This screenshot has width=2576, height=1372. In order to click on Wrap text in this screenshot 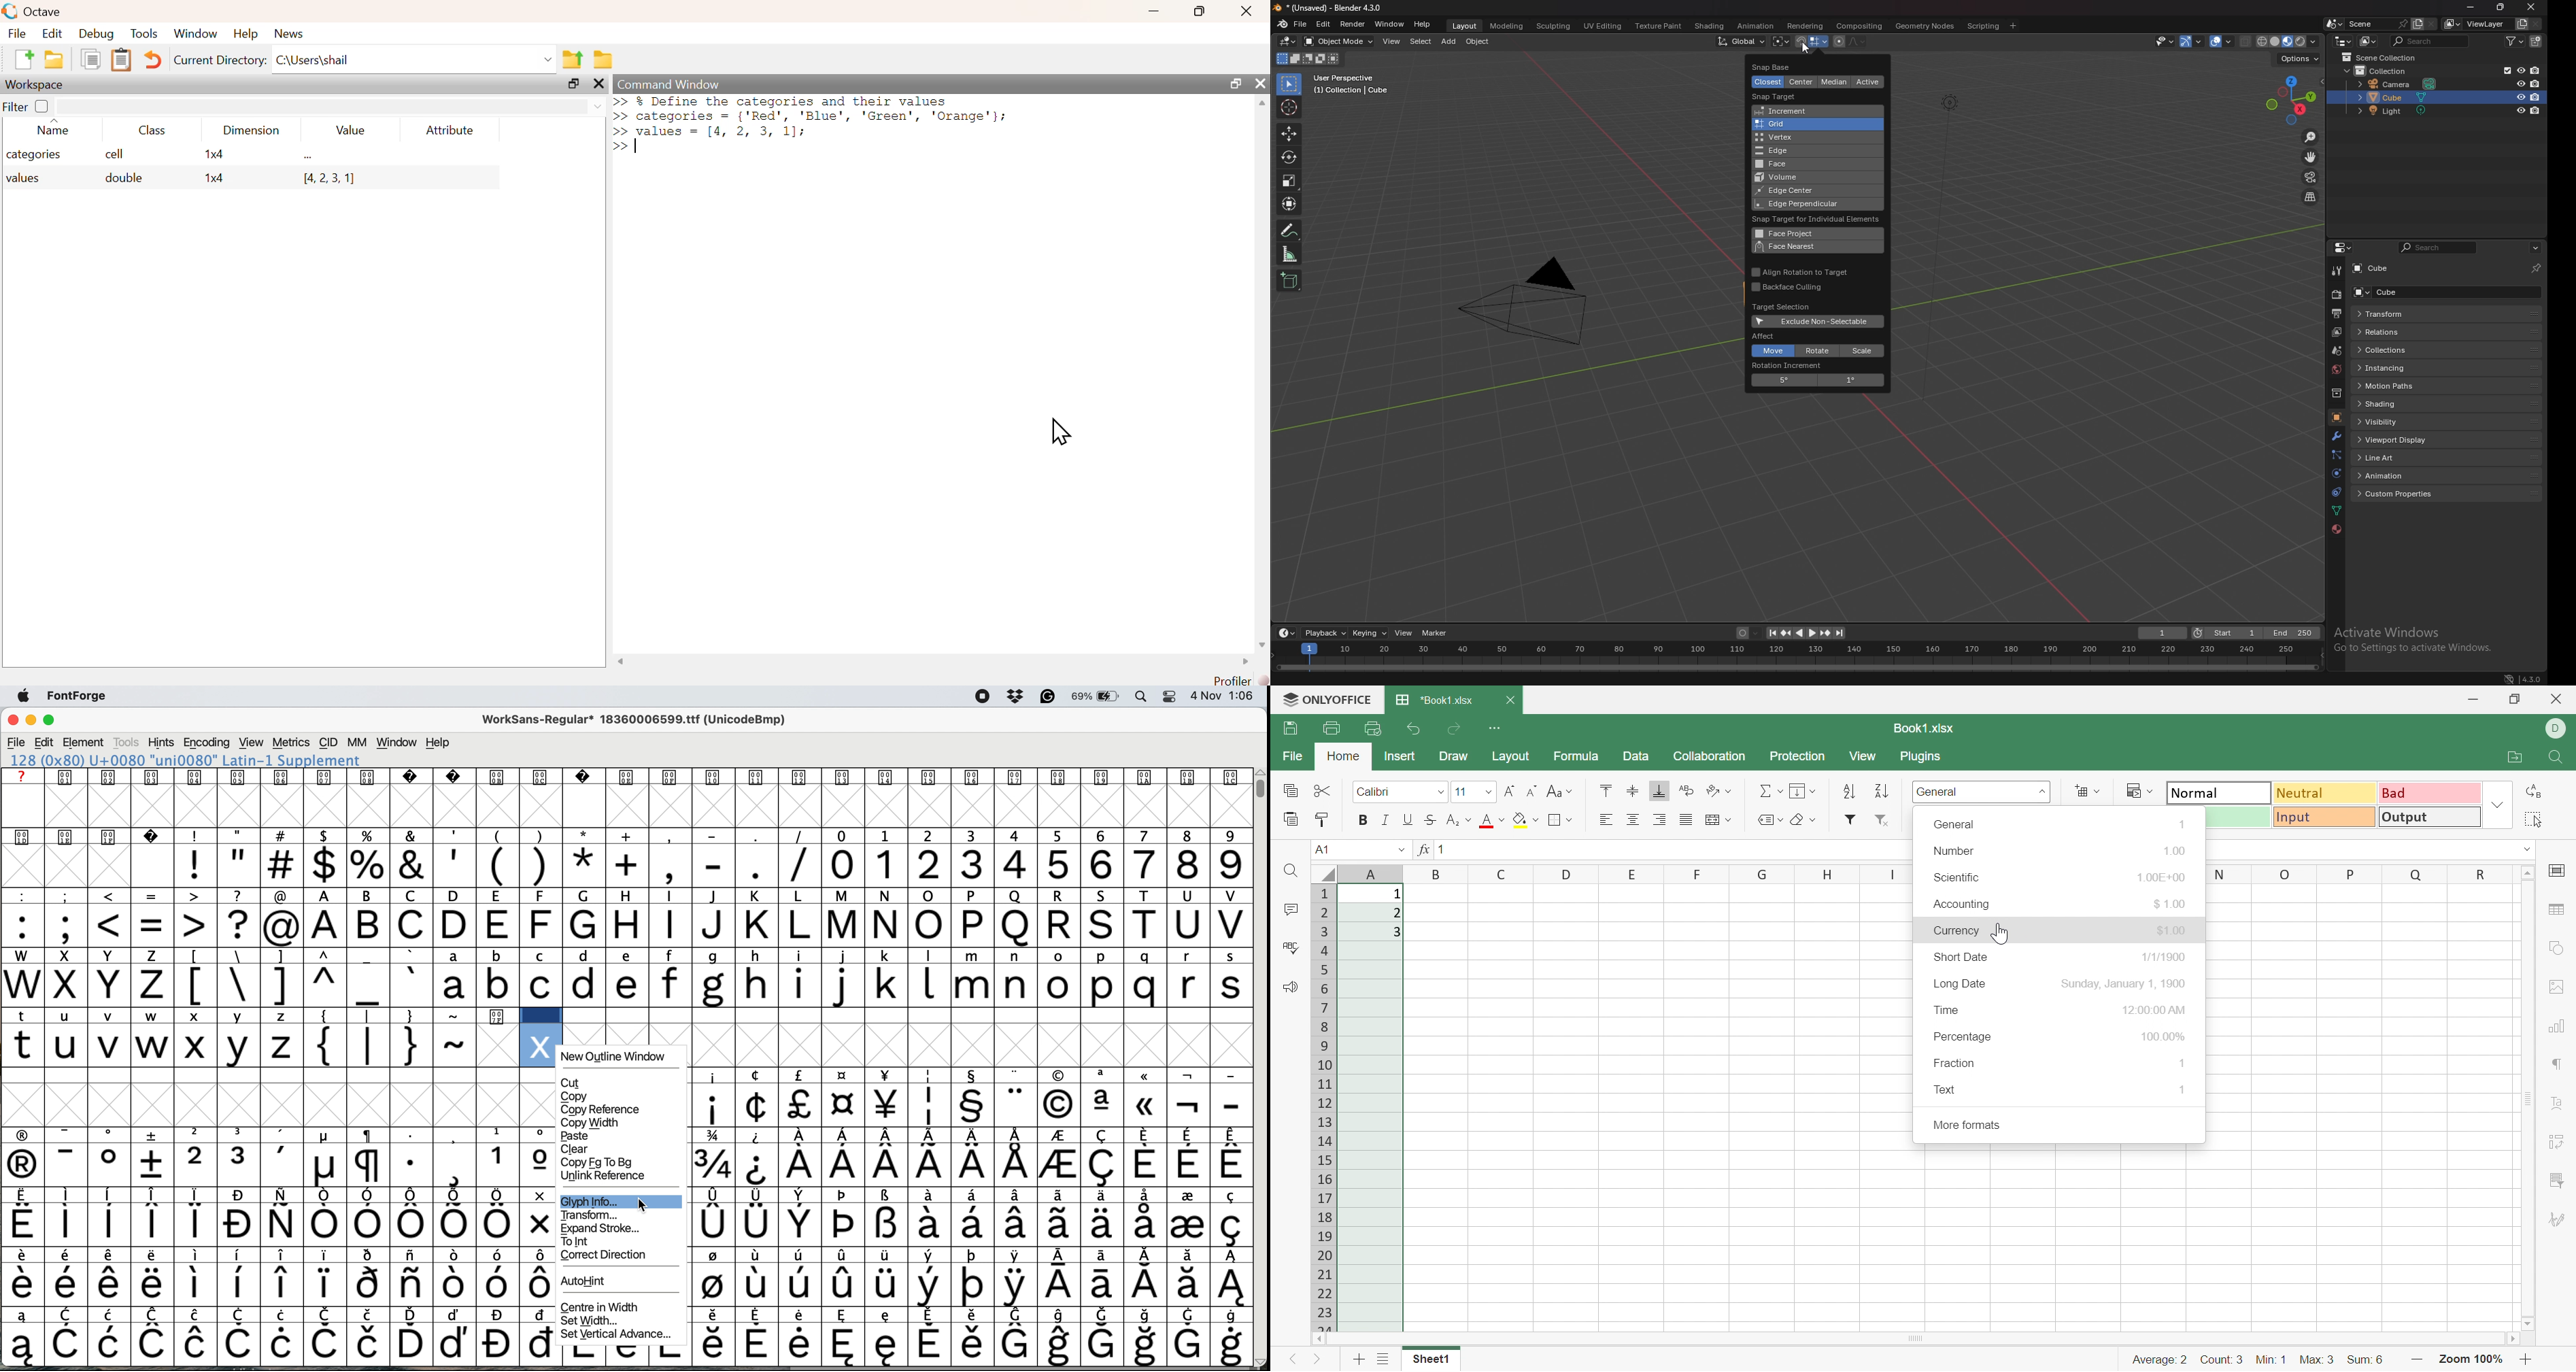, I will do `click(1716, 820)`.